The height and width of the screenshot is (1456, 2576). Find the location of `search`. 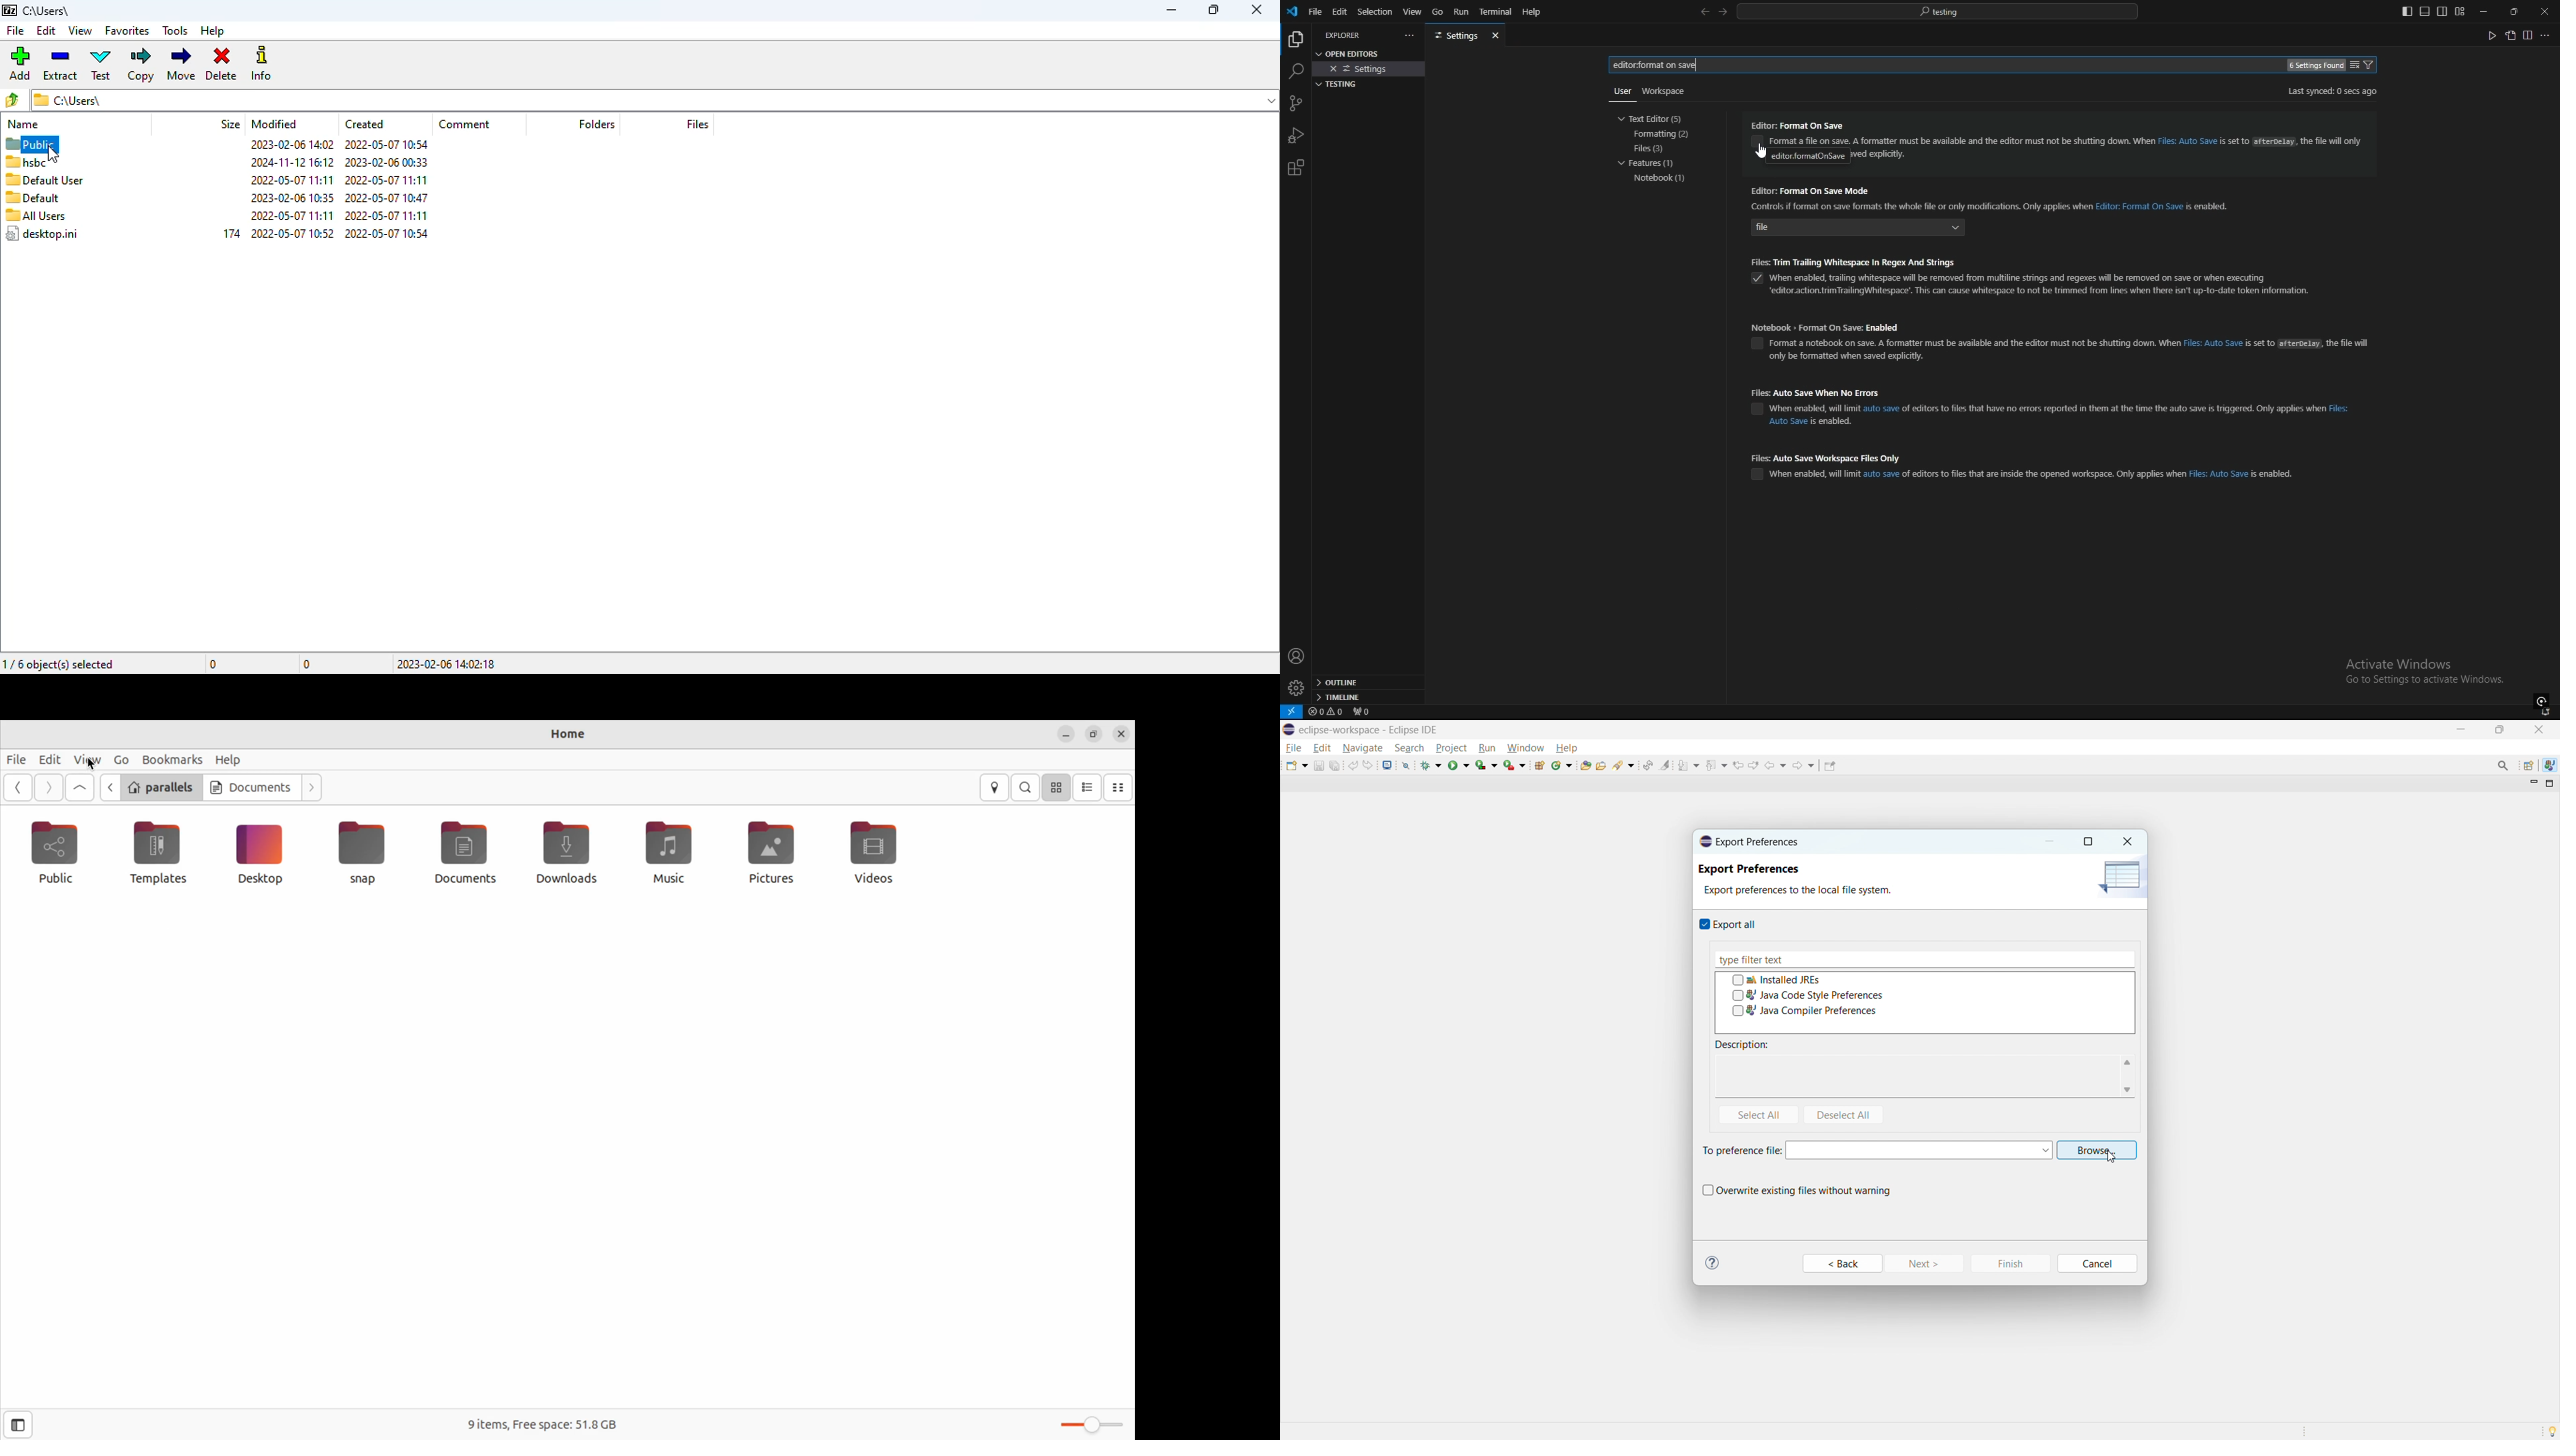

search is located at coordinates (1624, 764).